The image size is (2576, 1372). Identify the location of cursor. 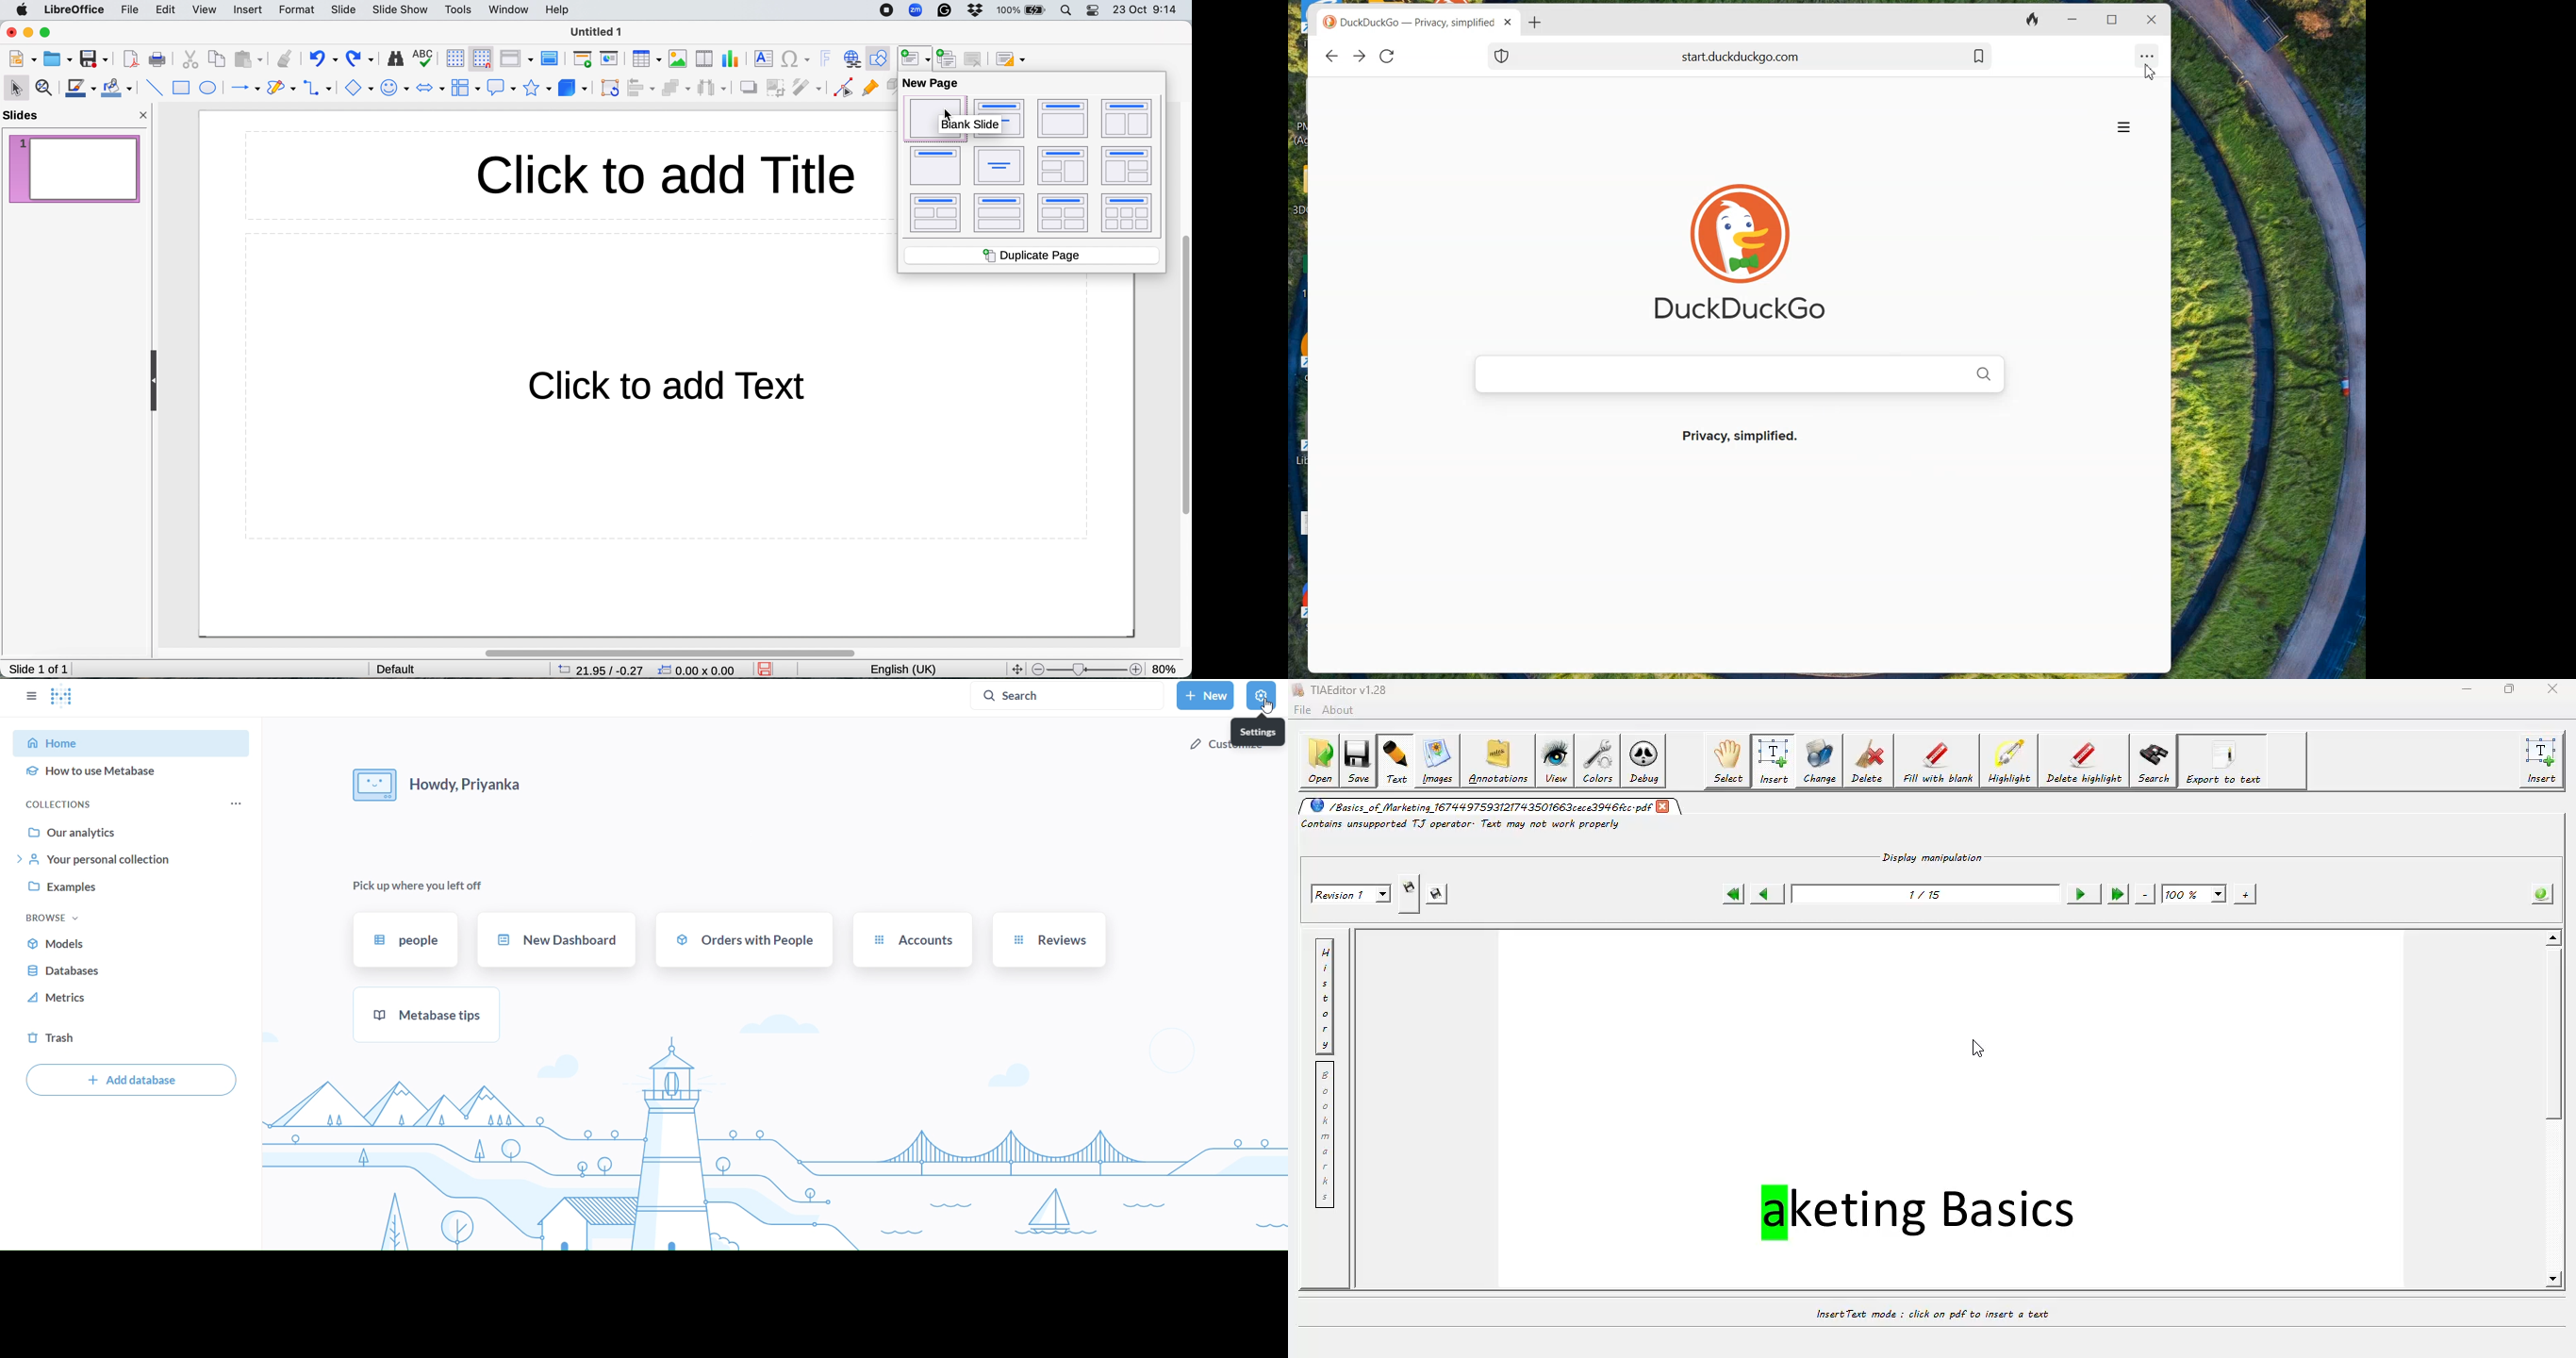
(949, 116).